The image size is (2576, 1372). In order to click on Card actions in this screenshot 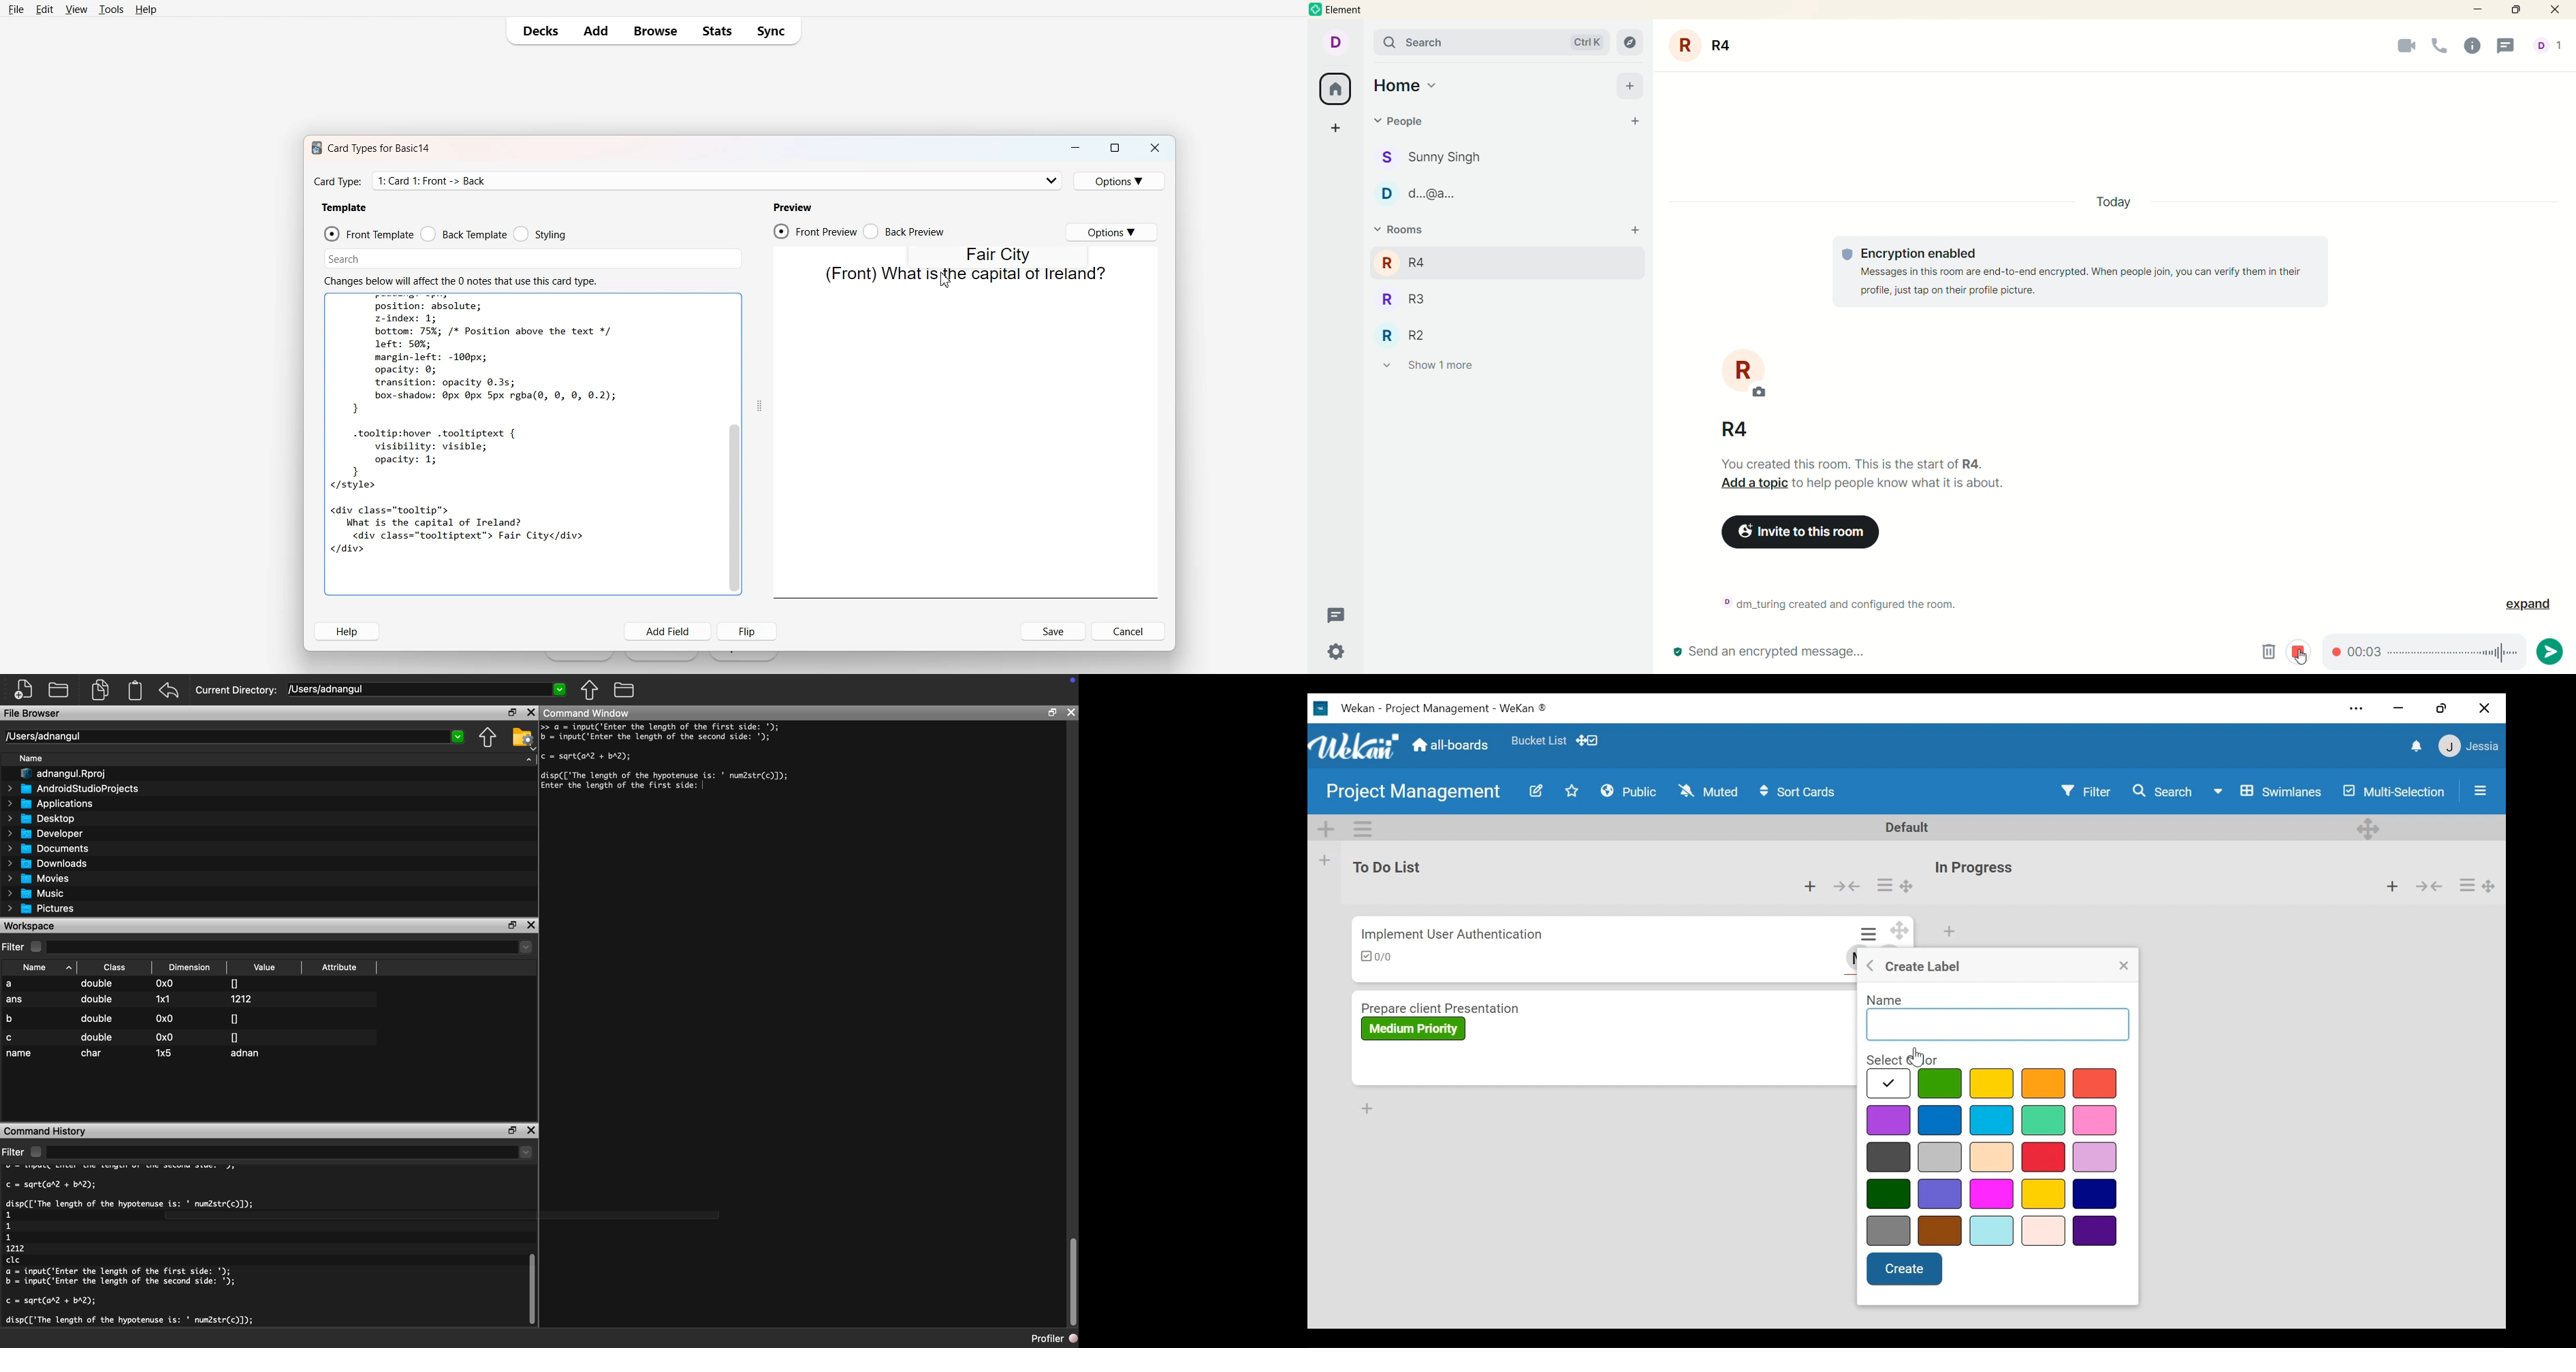, I will do `click(1884, 886)`.